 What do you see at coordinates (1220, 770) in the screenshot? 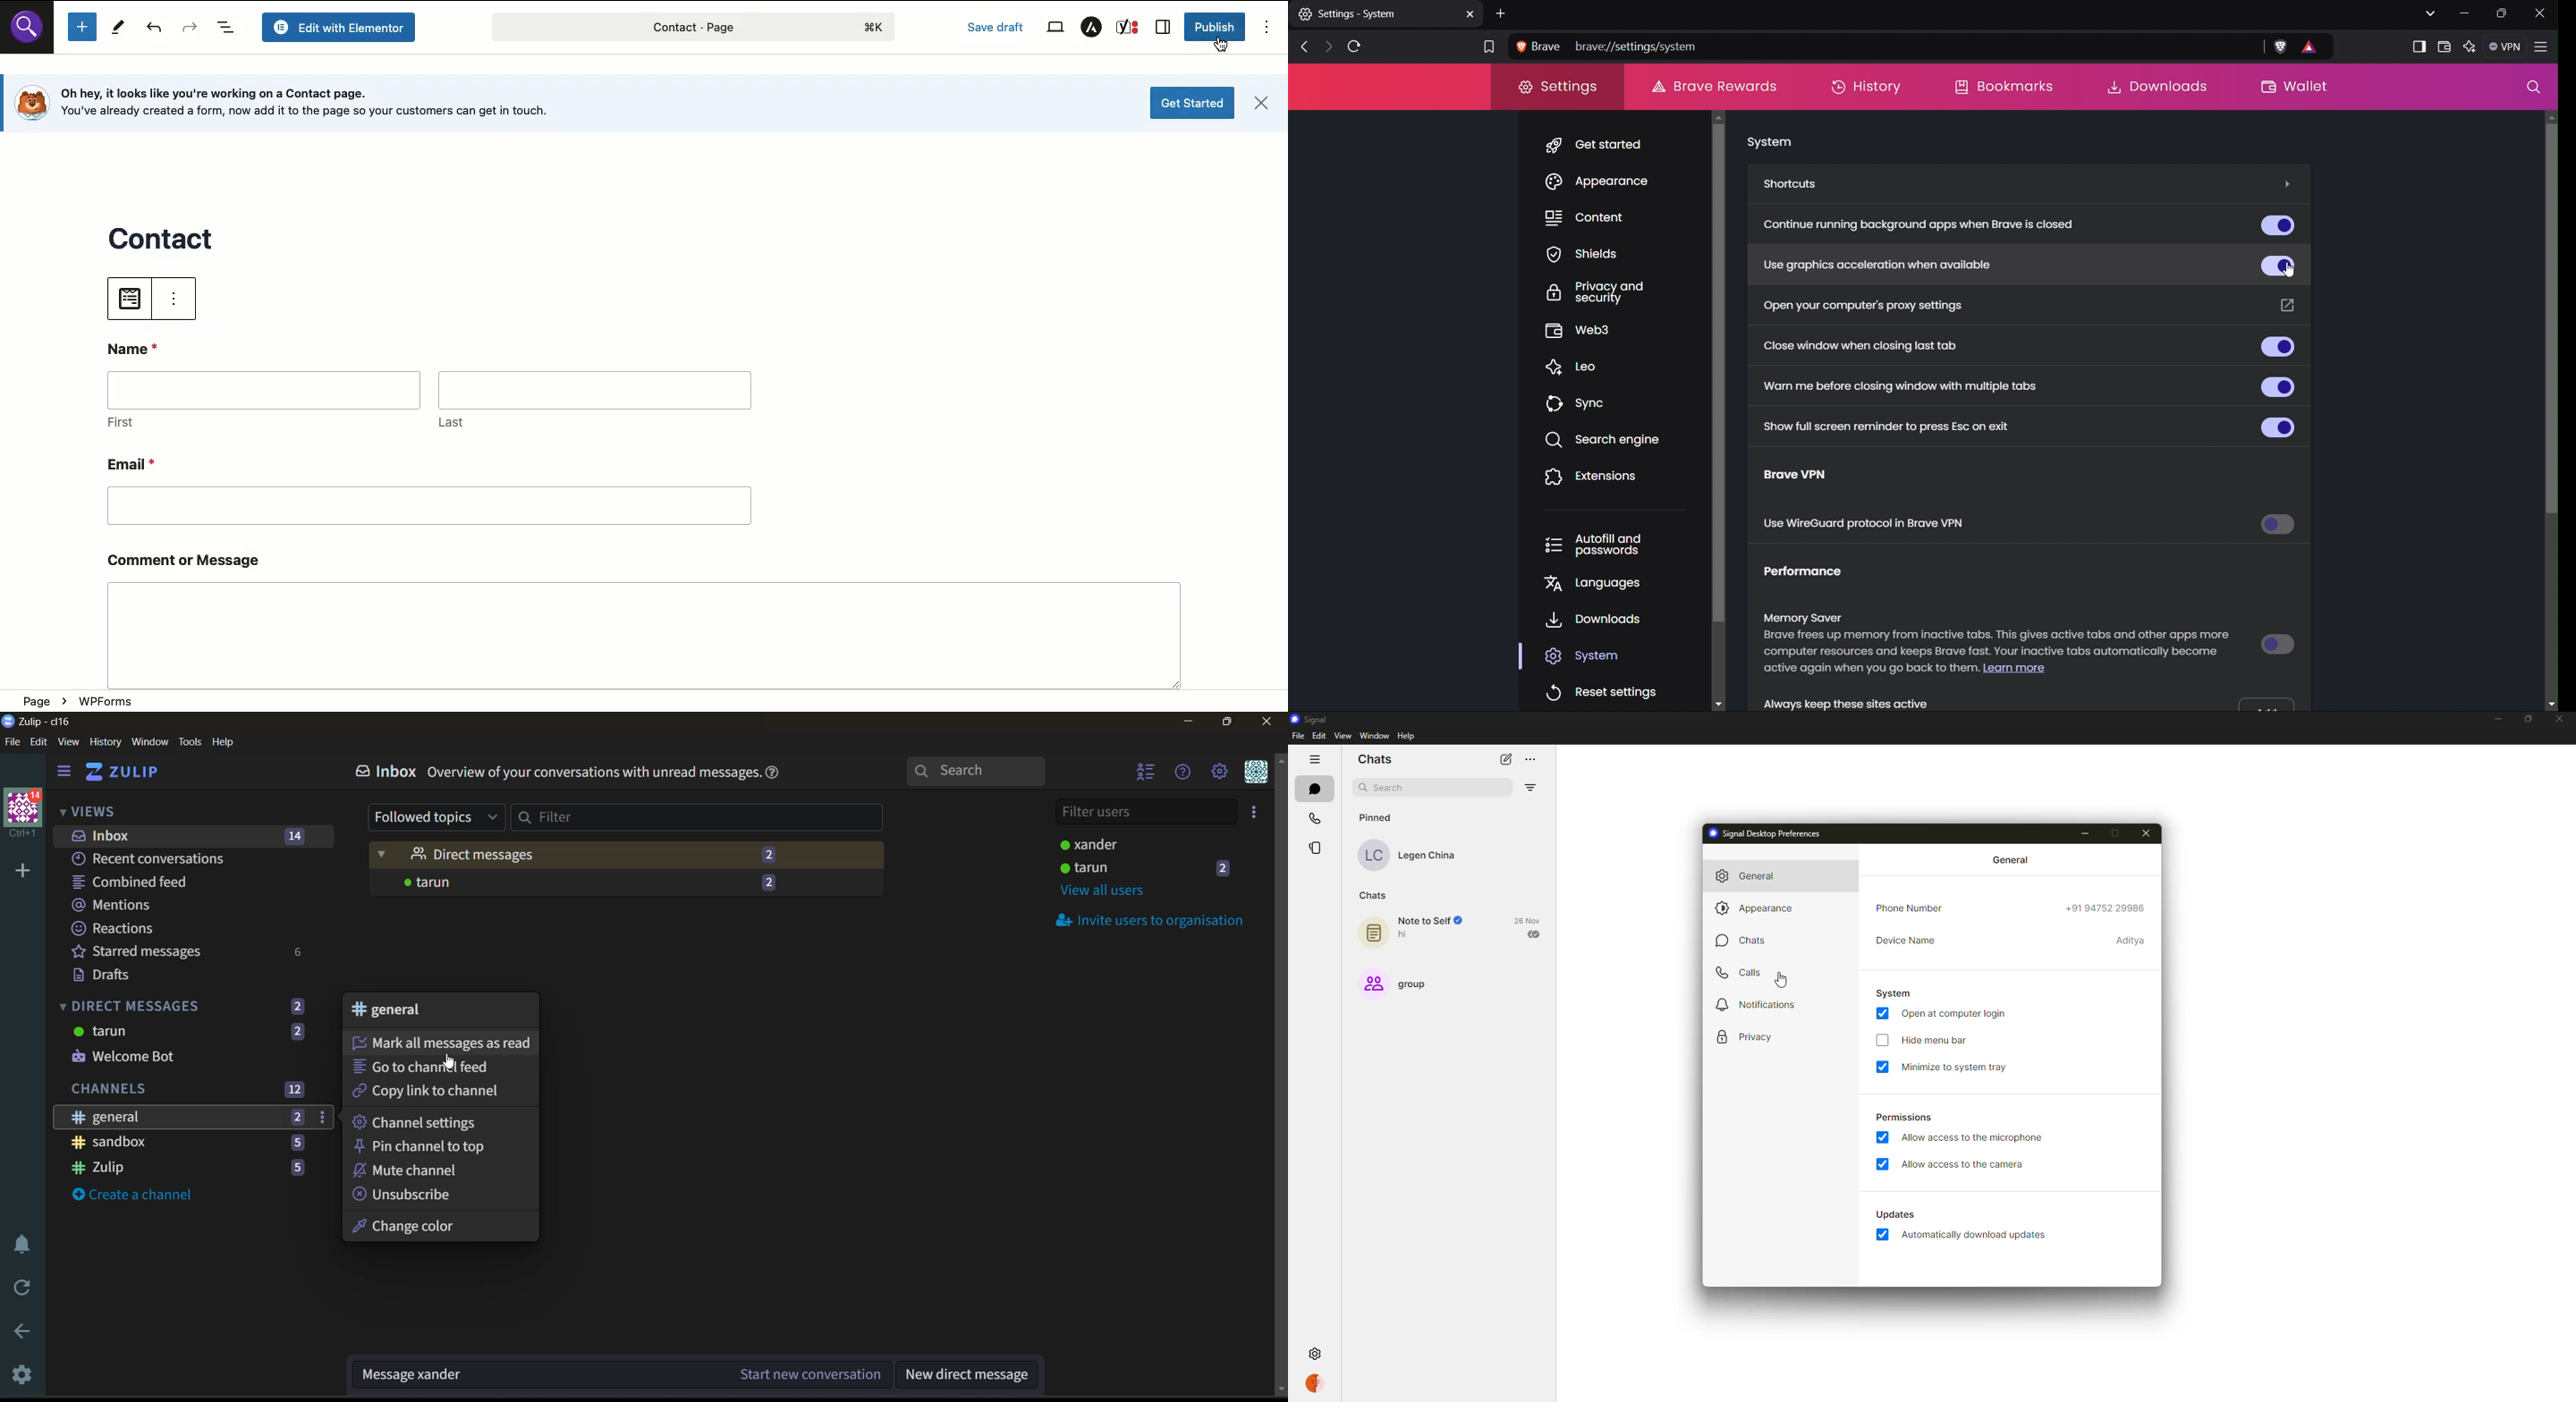
I see `settings` at bounding box center [1220, 770].